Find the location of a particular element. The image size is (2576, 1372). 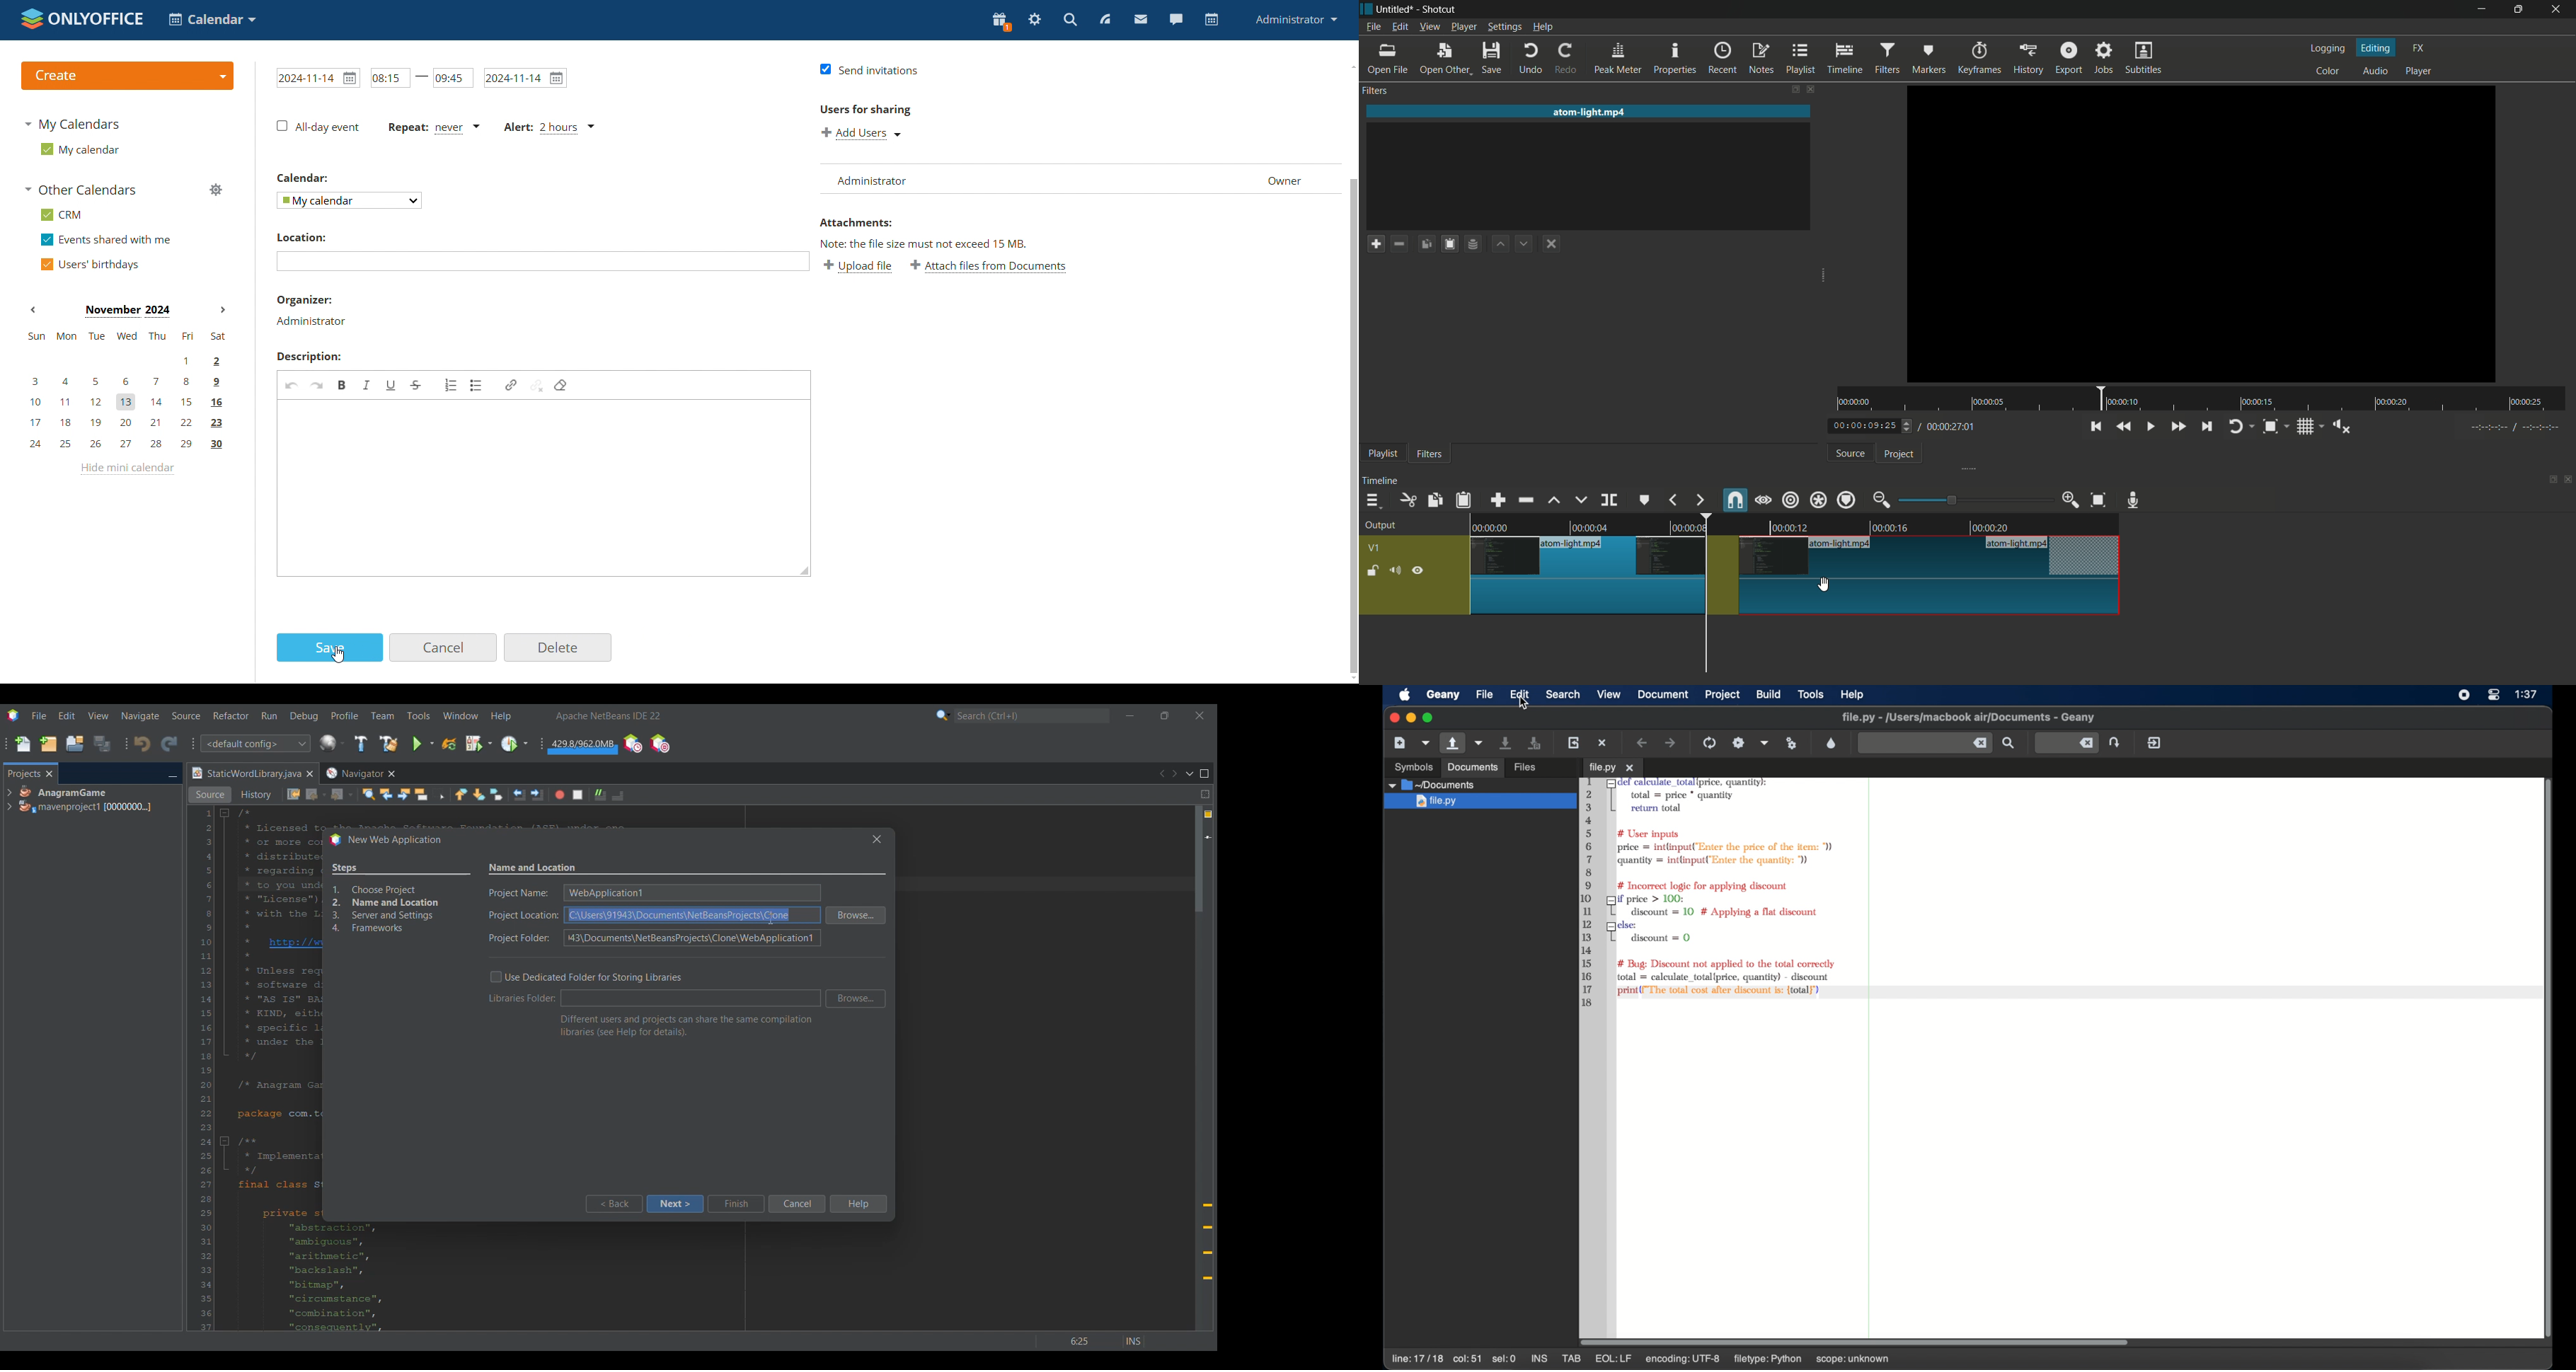

cursor is located at coordinates (1525, 705).